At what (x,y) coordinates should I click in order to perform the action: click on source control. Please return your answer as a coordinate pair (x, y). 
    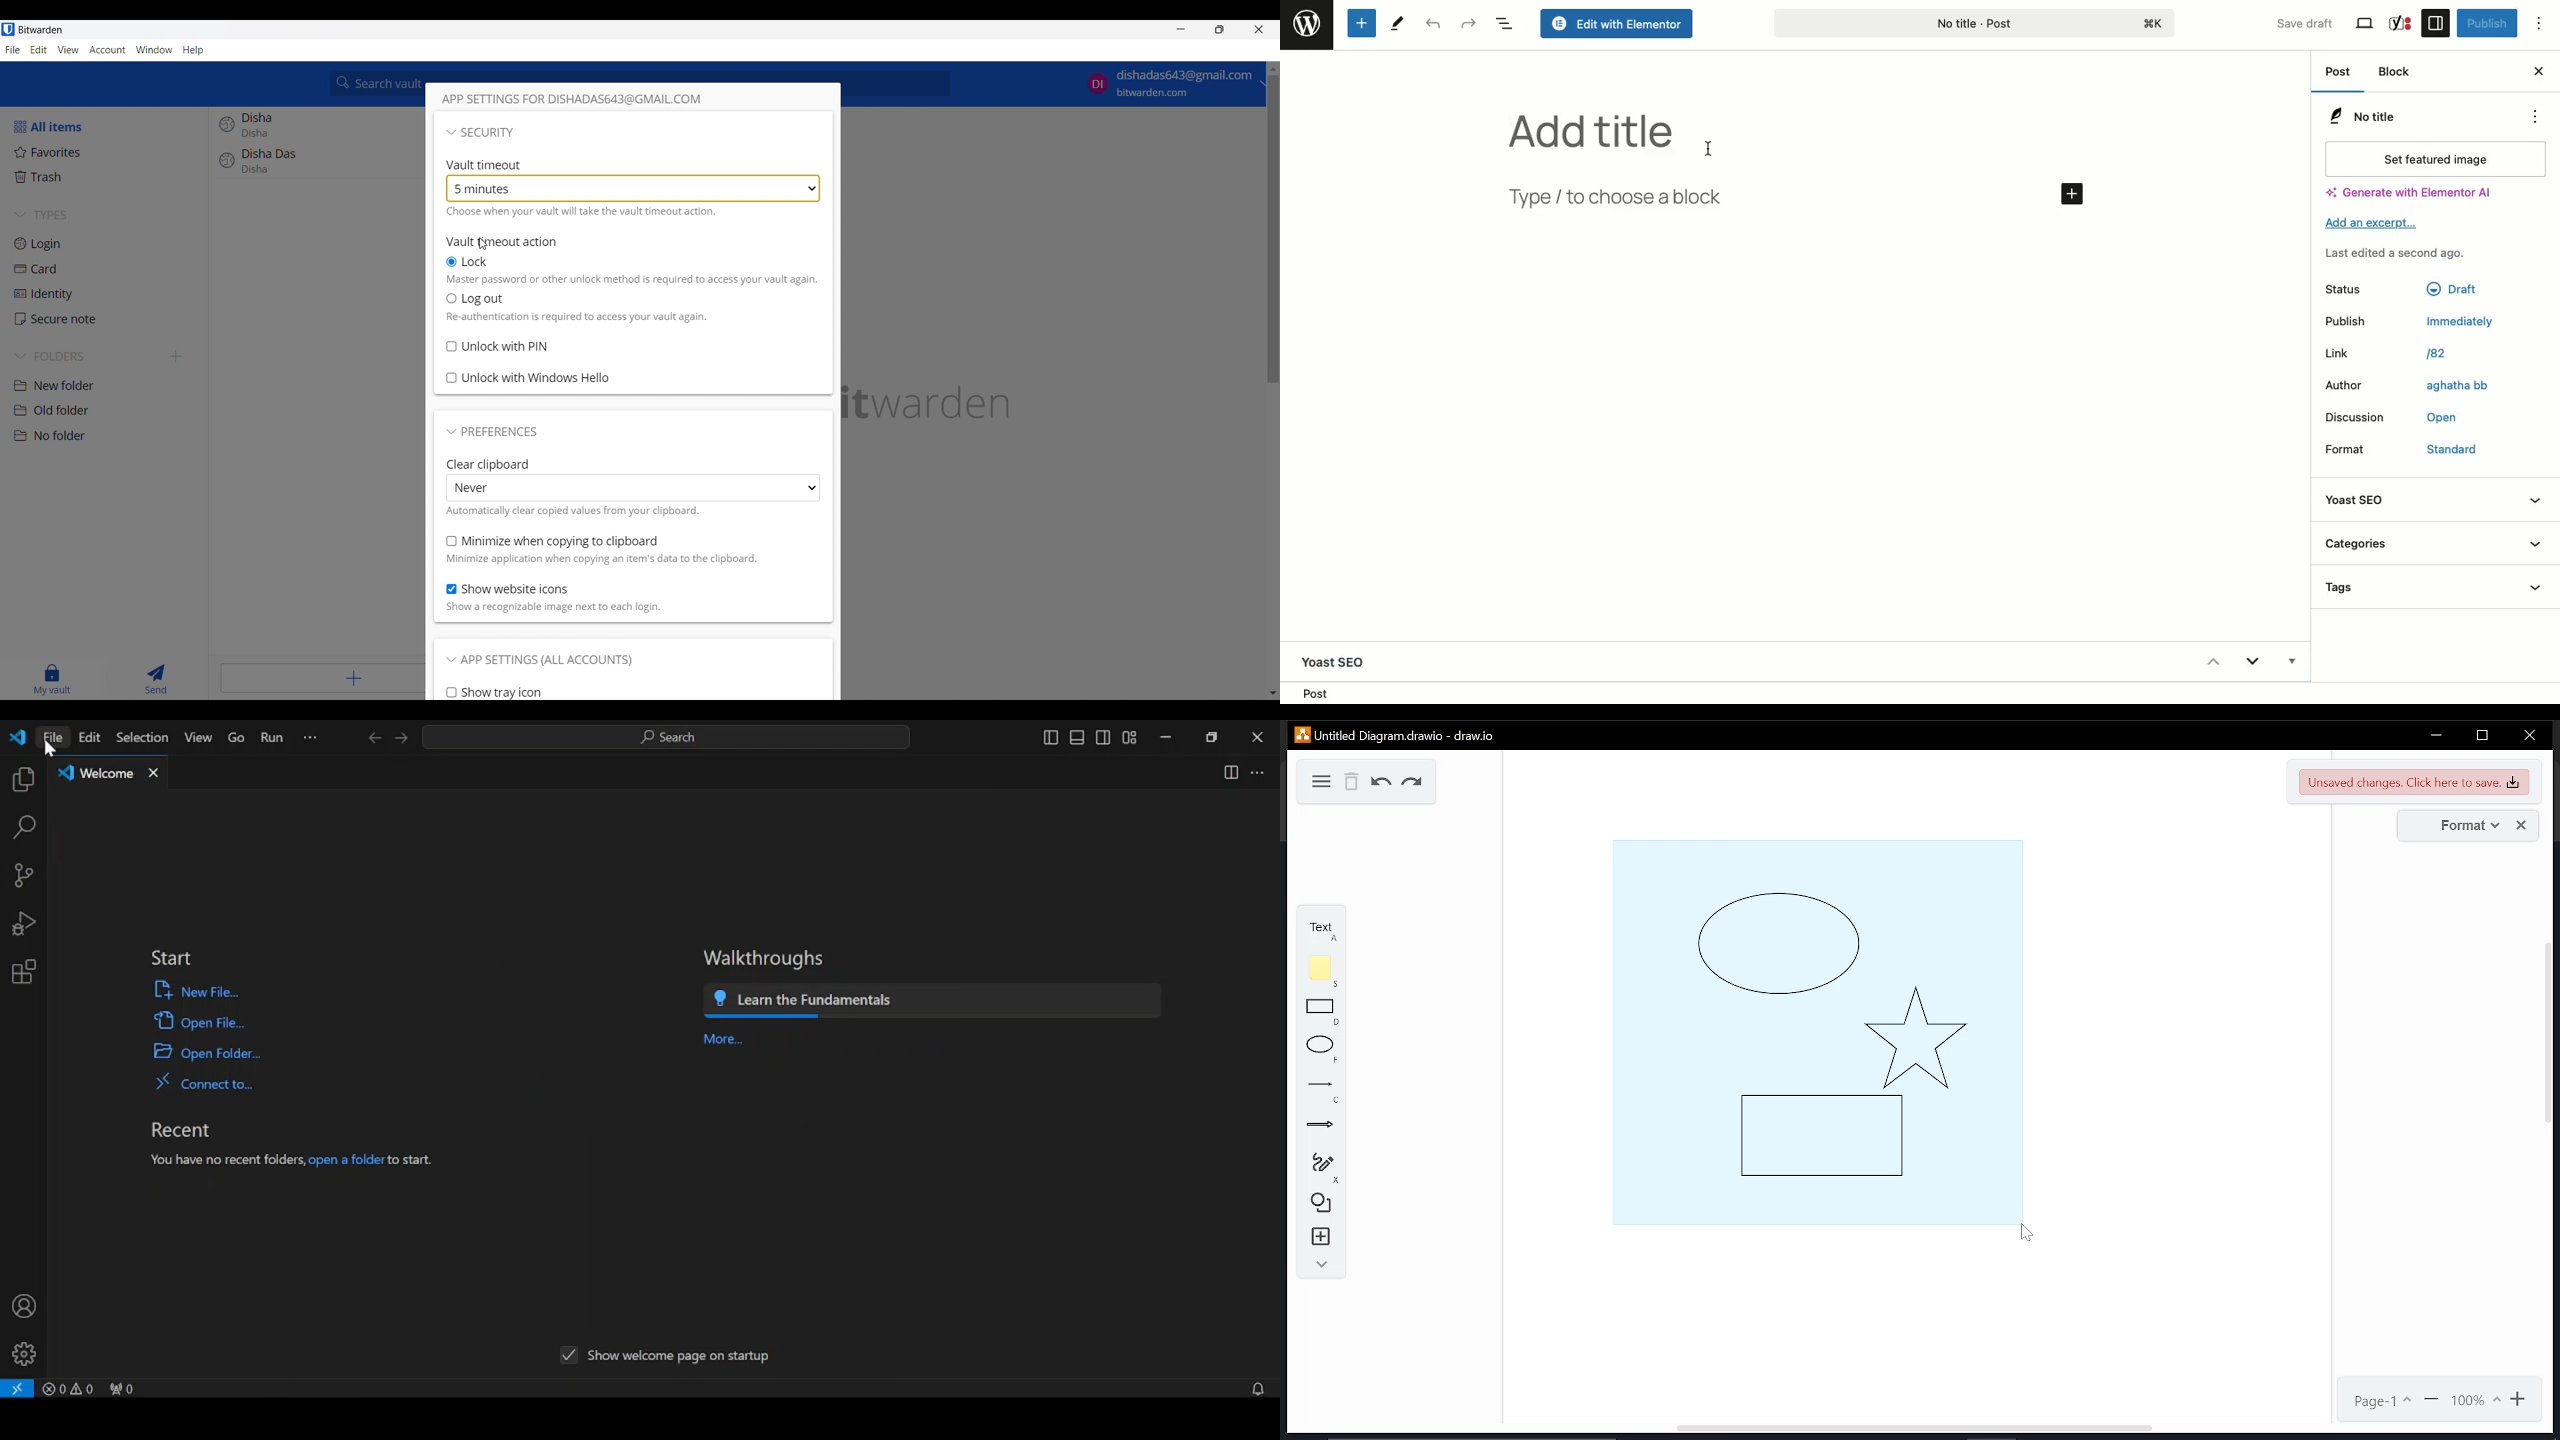
    Looking at the image, I should click on (23, 876).